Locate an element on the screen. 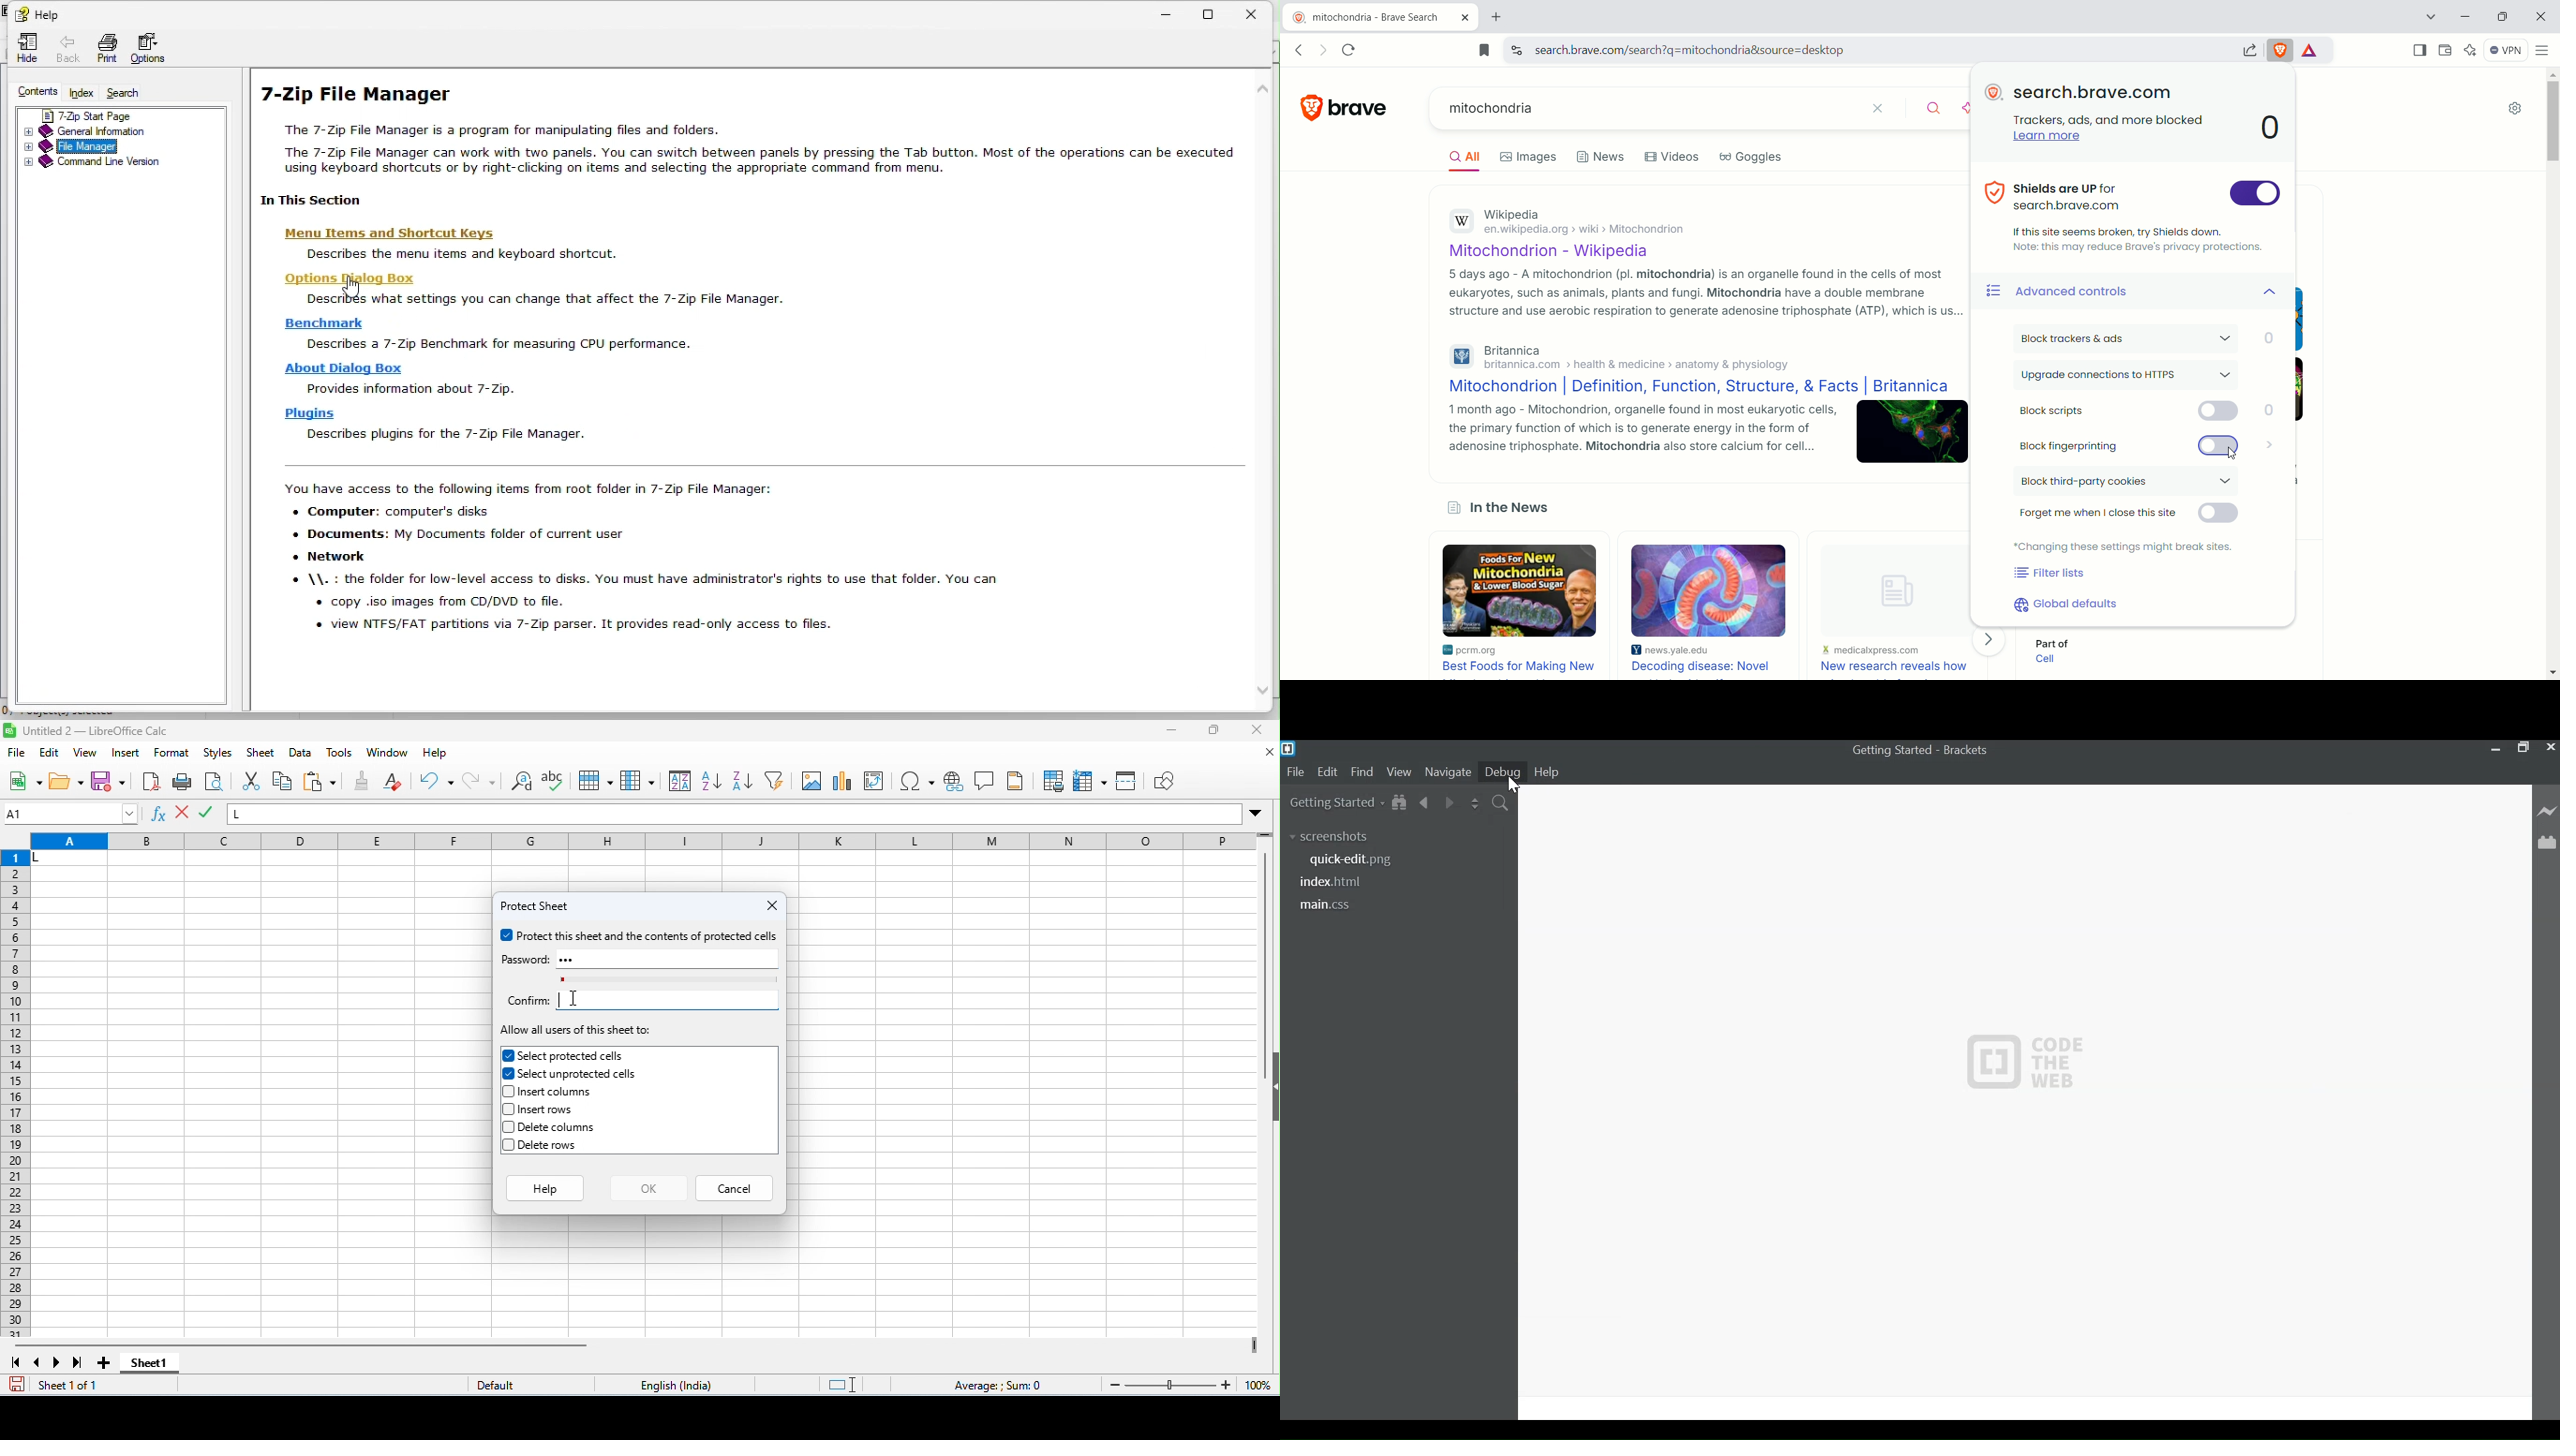  Show in File is located at coordinates (1400, 803).